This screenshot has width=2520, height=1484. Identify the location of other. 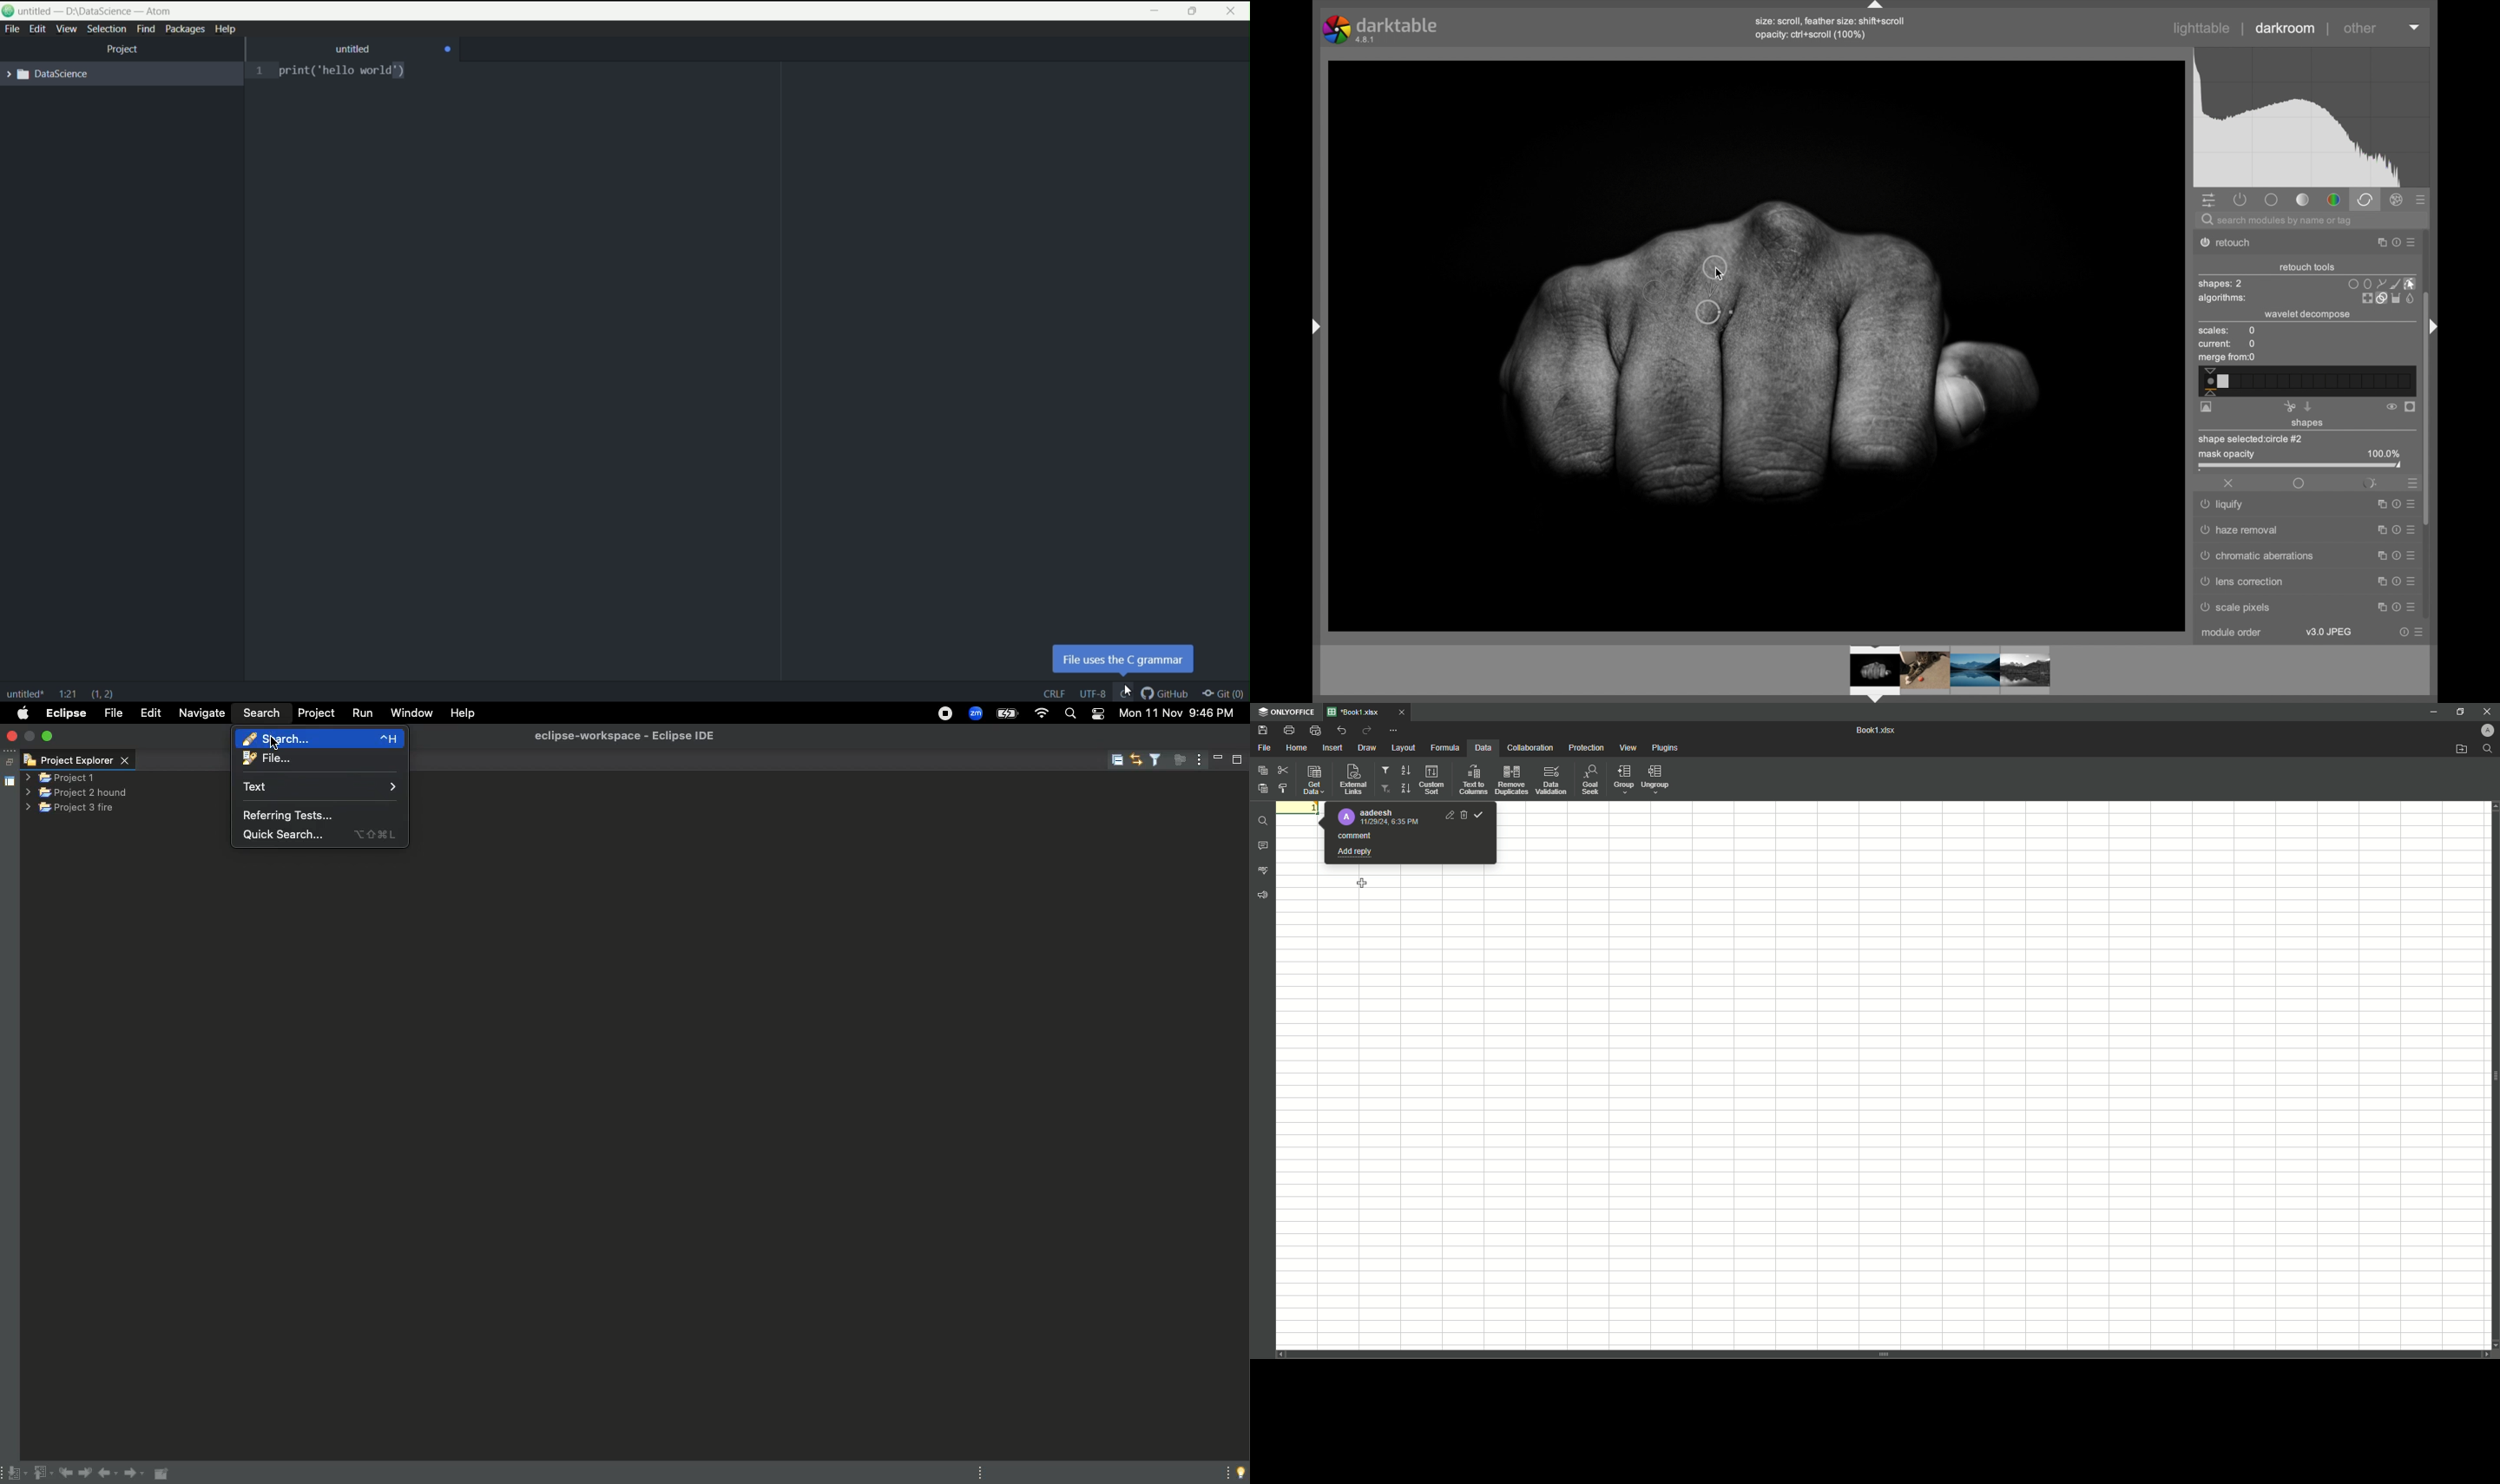
(2360, 28).